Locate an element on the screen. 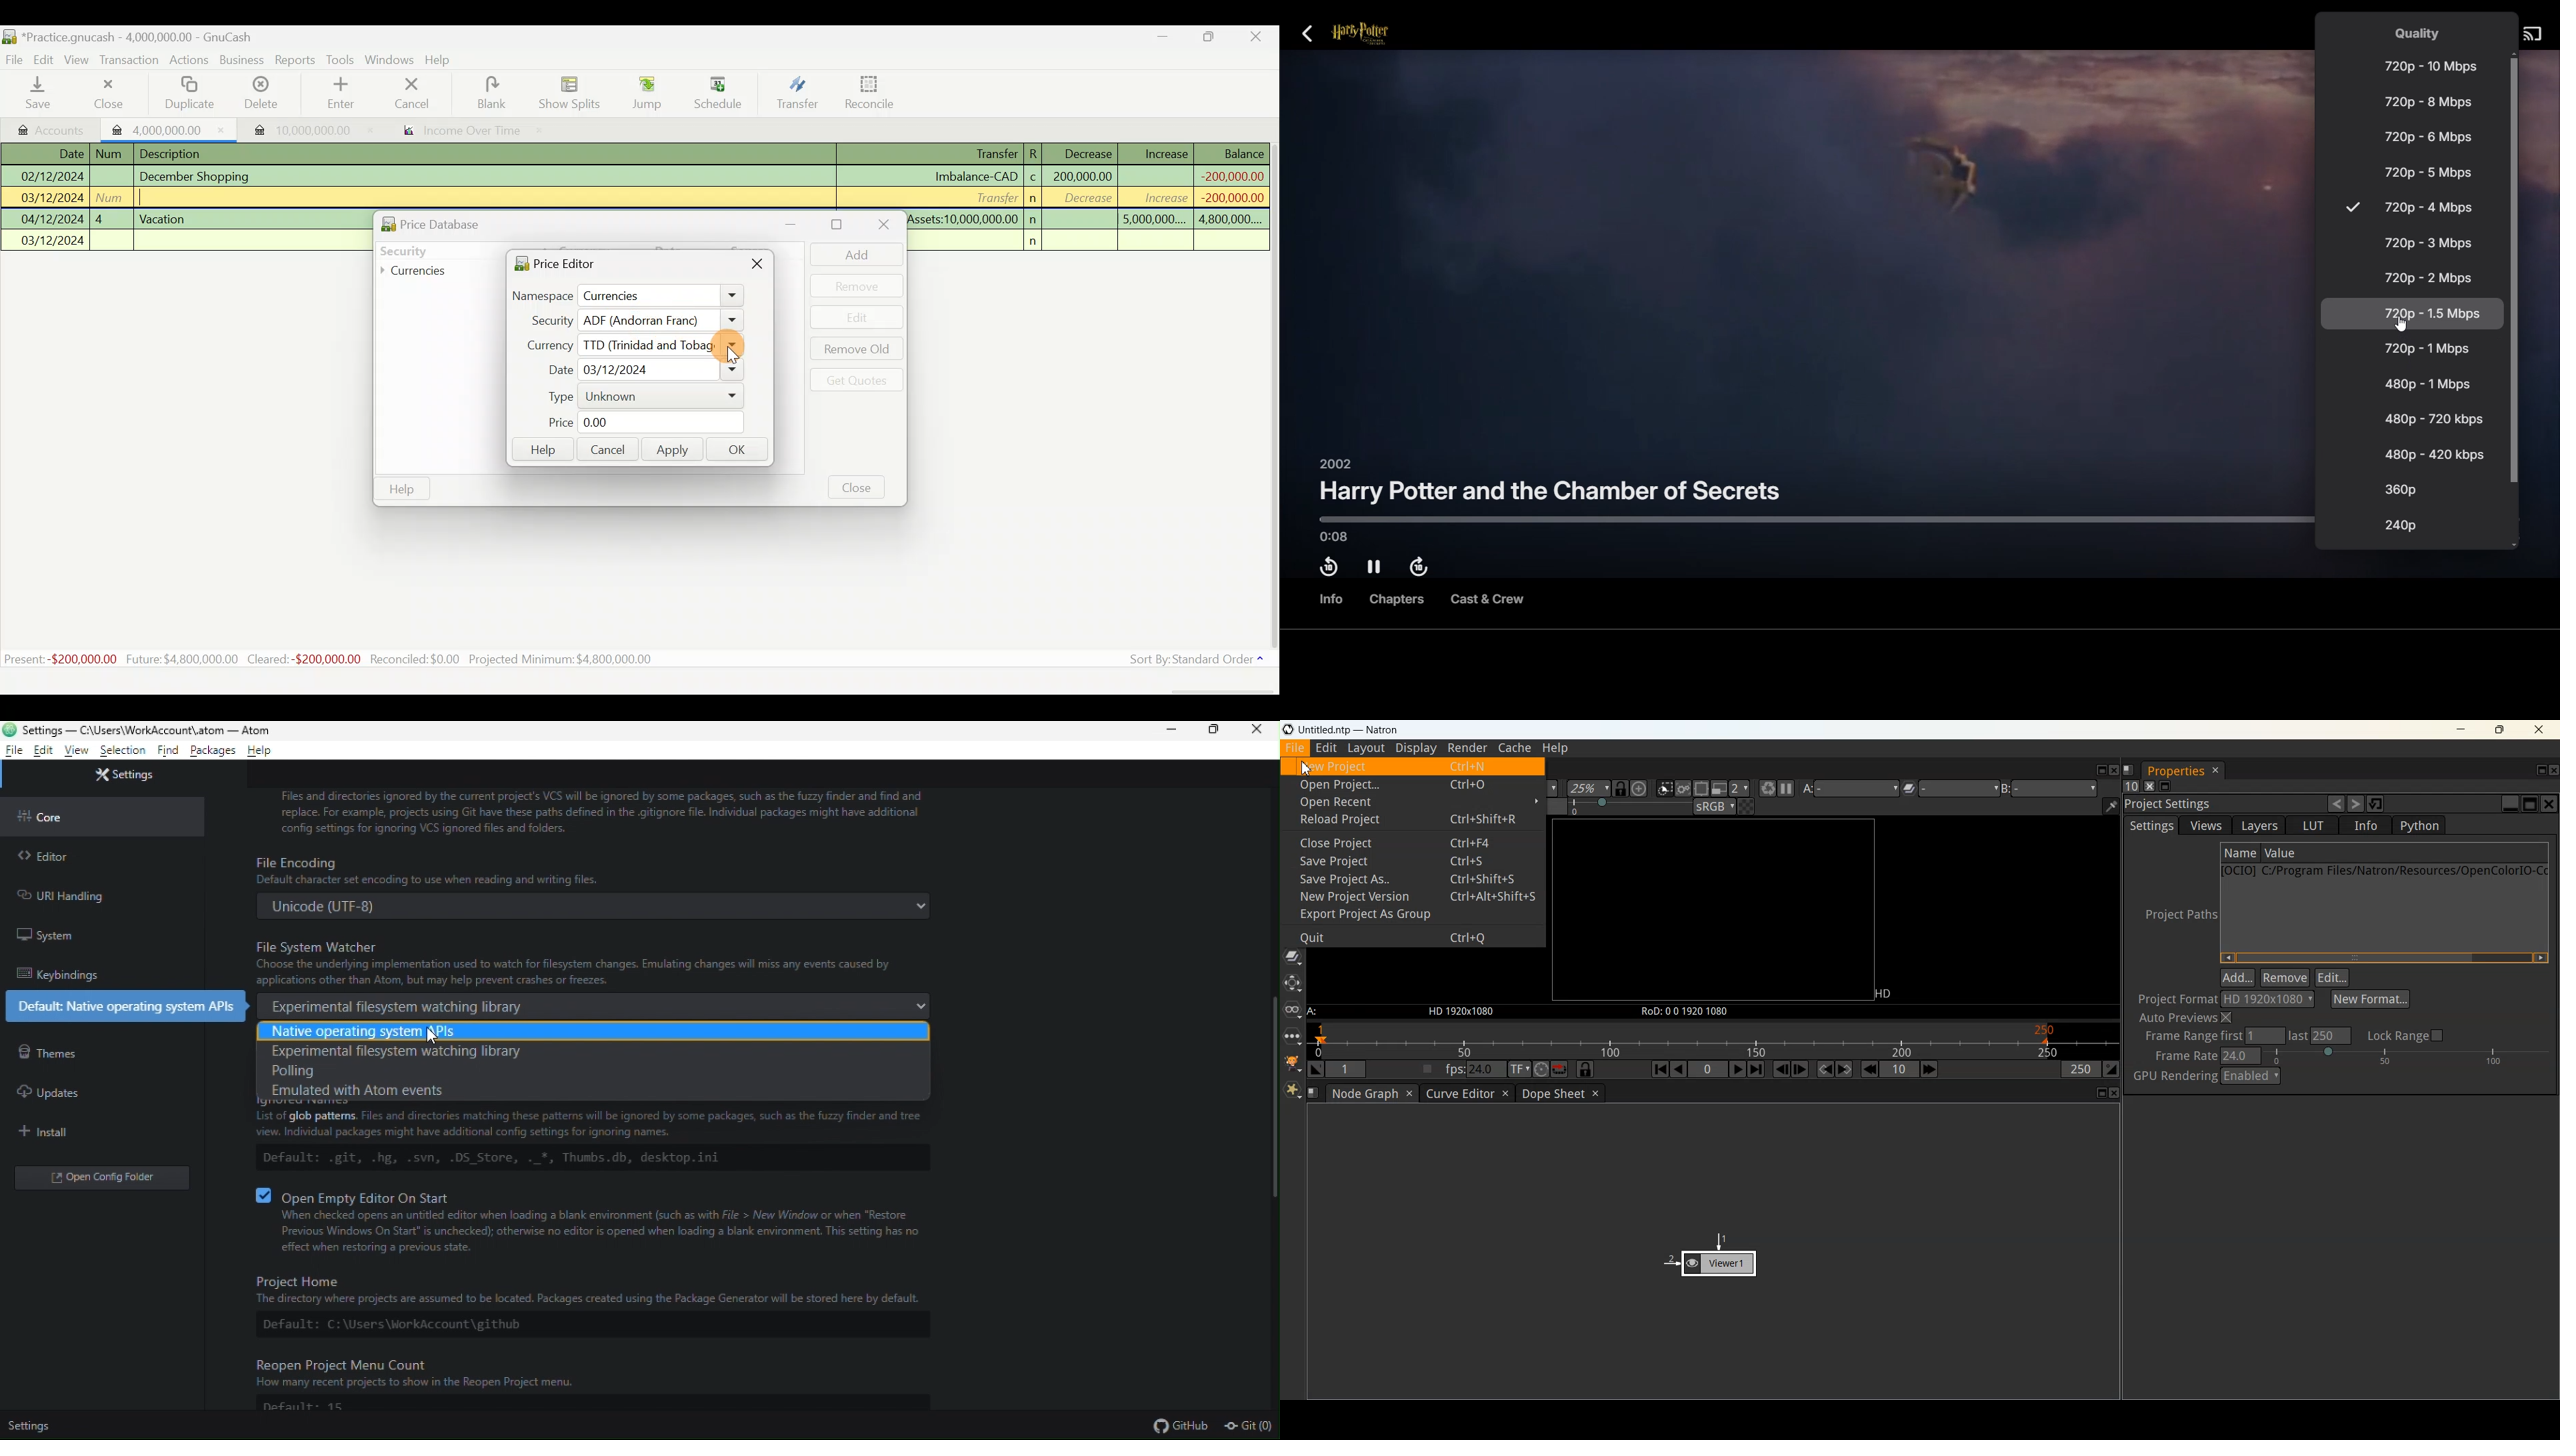 The width and height of the screenshot is (2576, 1456). Scroll bar is located at coordinates (1272, 399).